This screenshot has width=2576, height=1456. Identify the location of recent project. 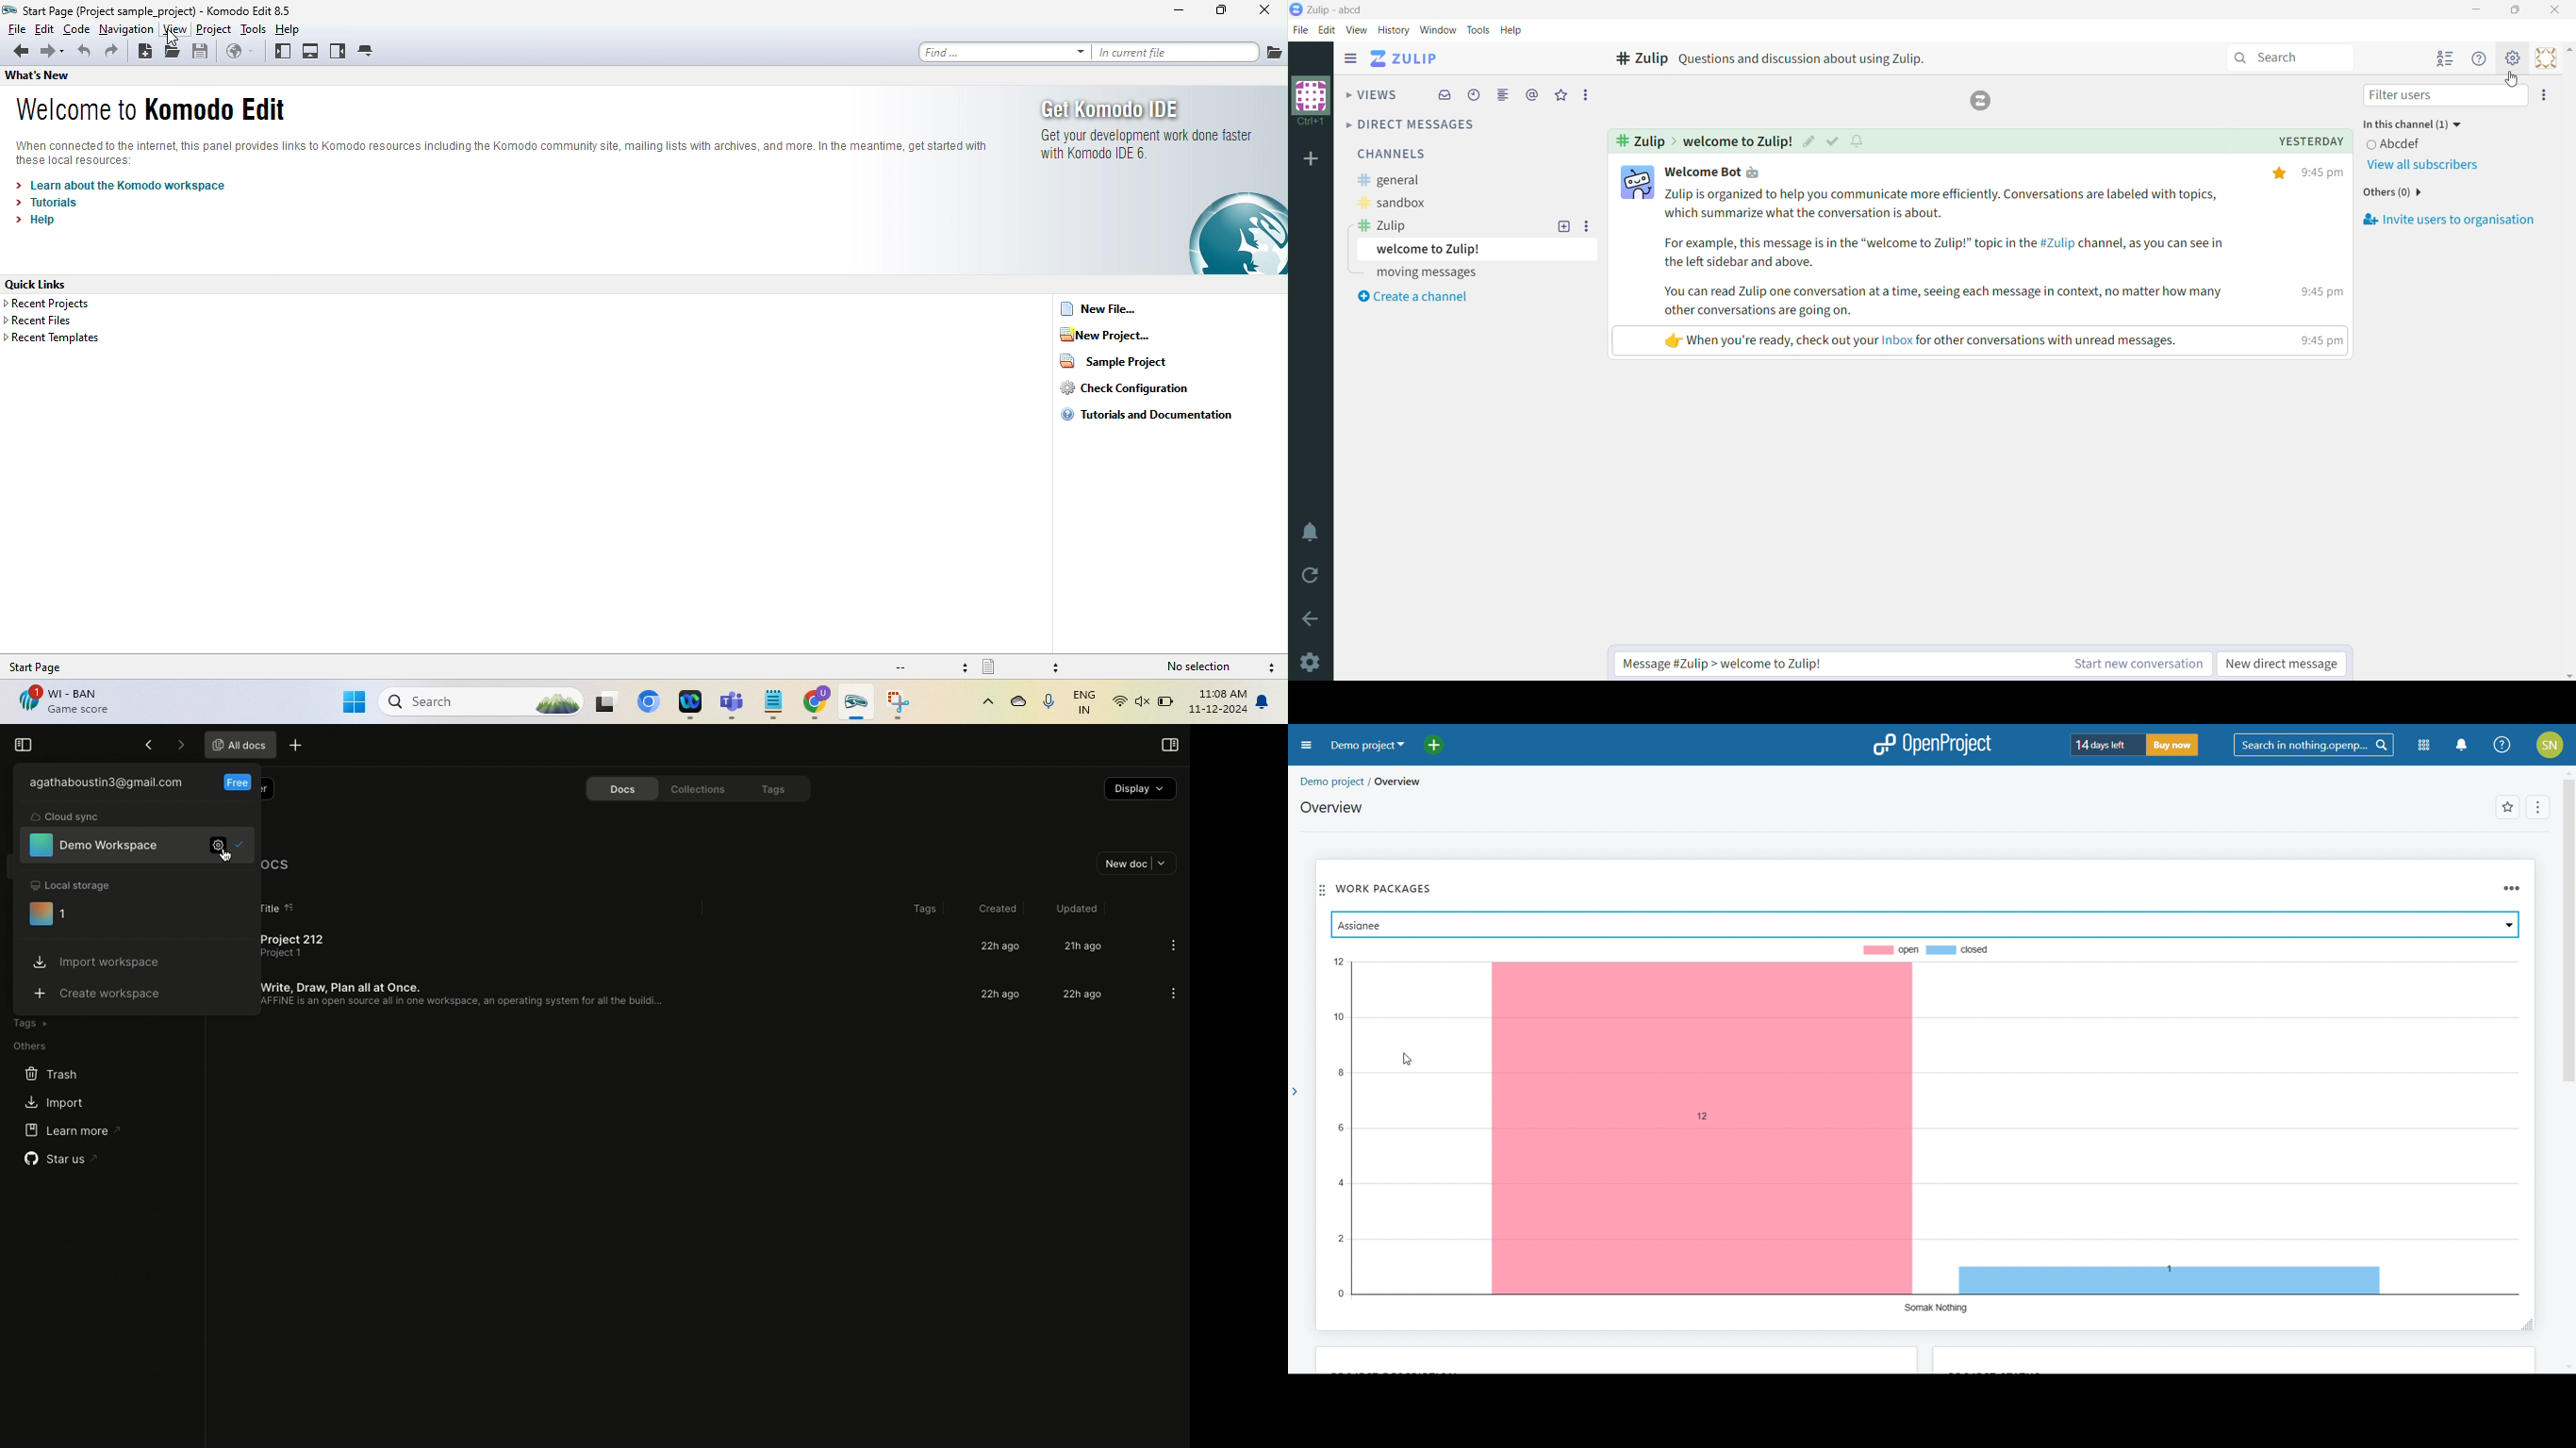
(69, 304).